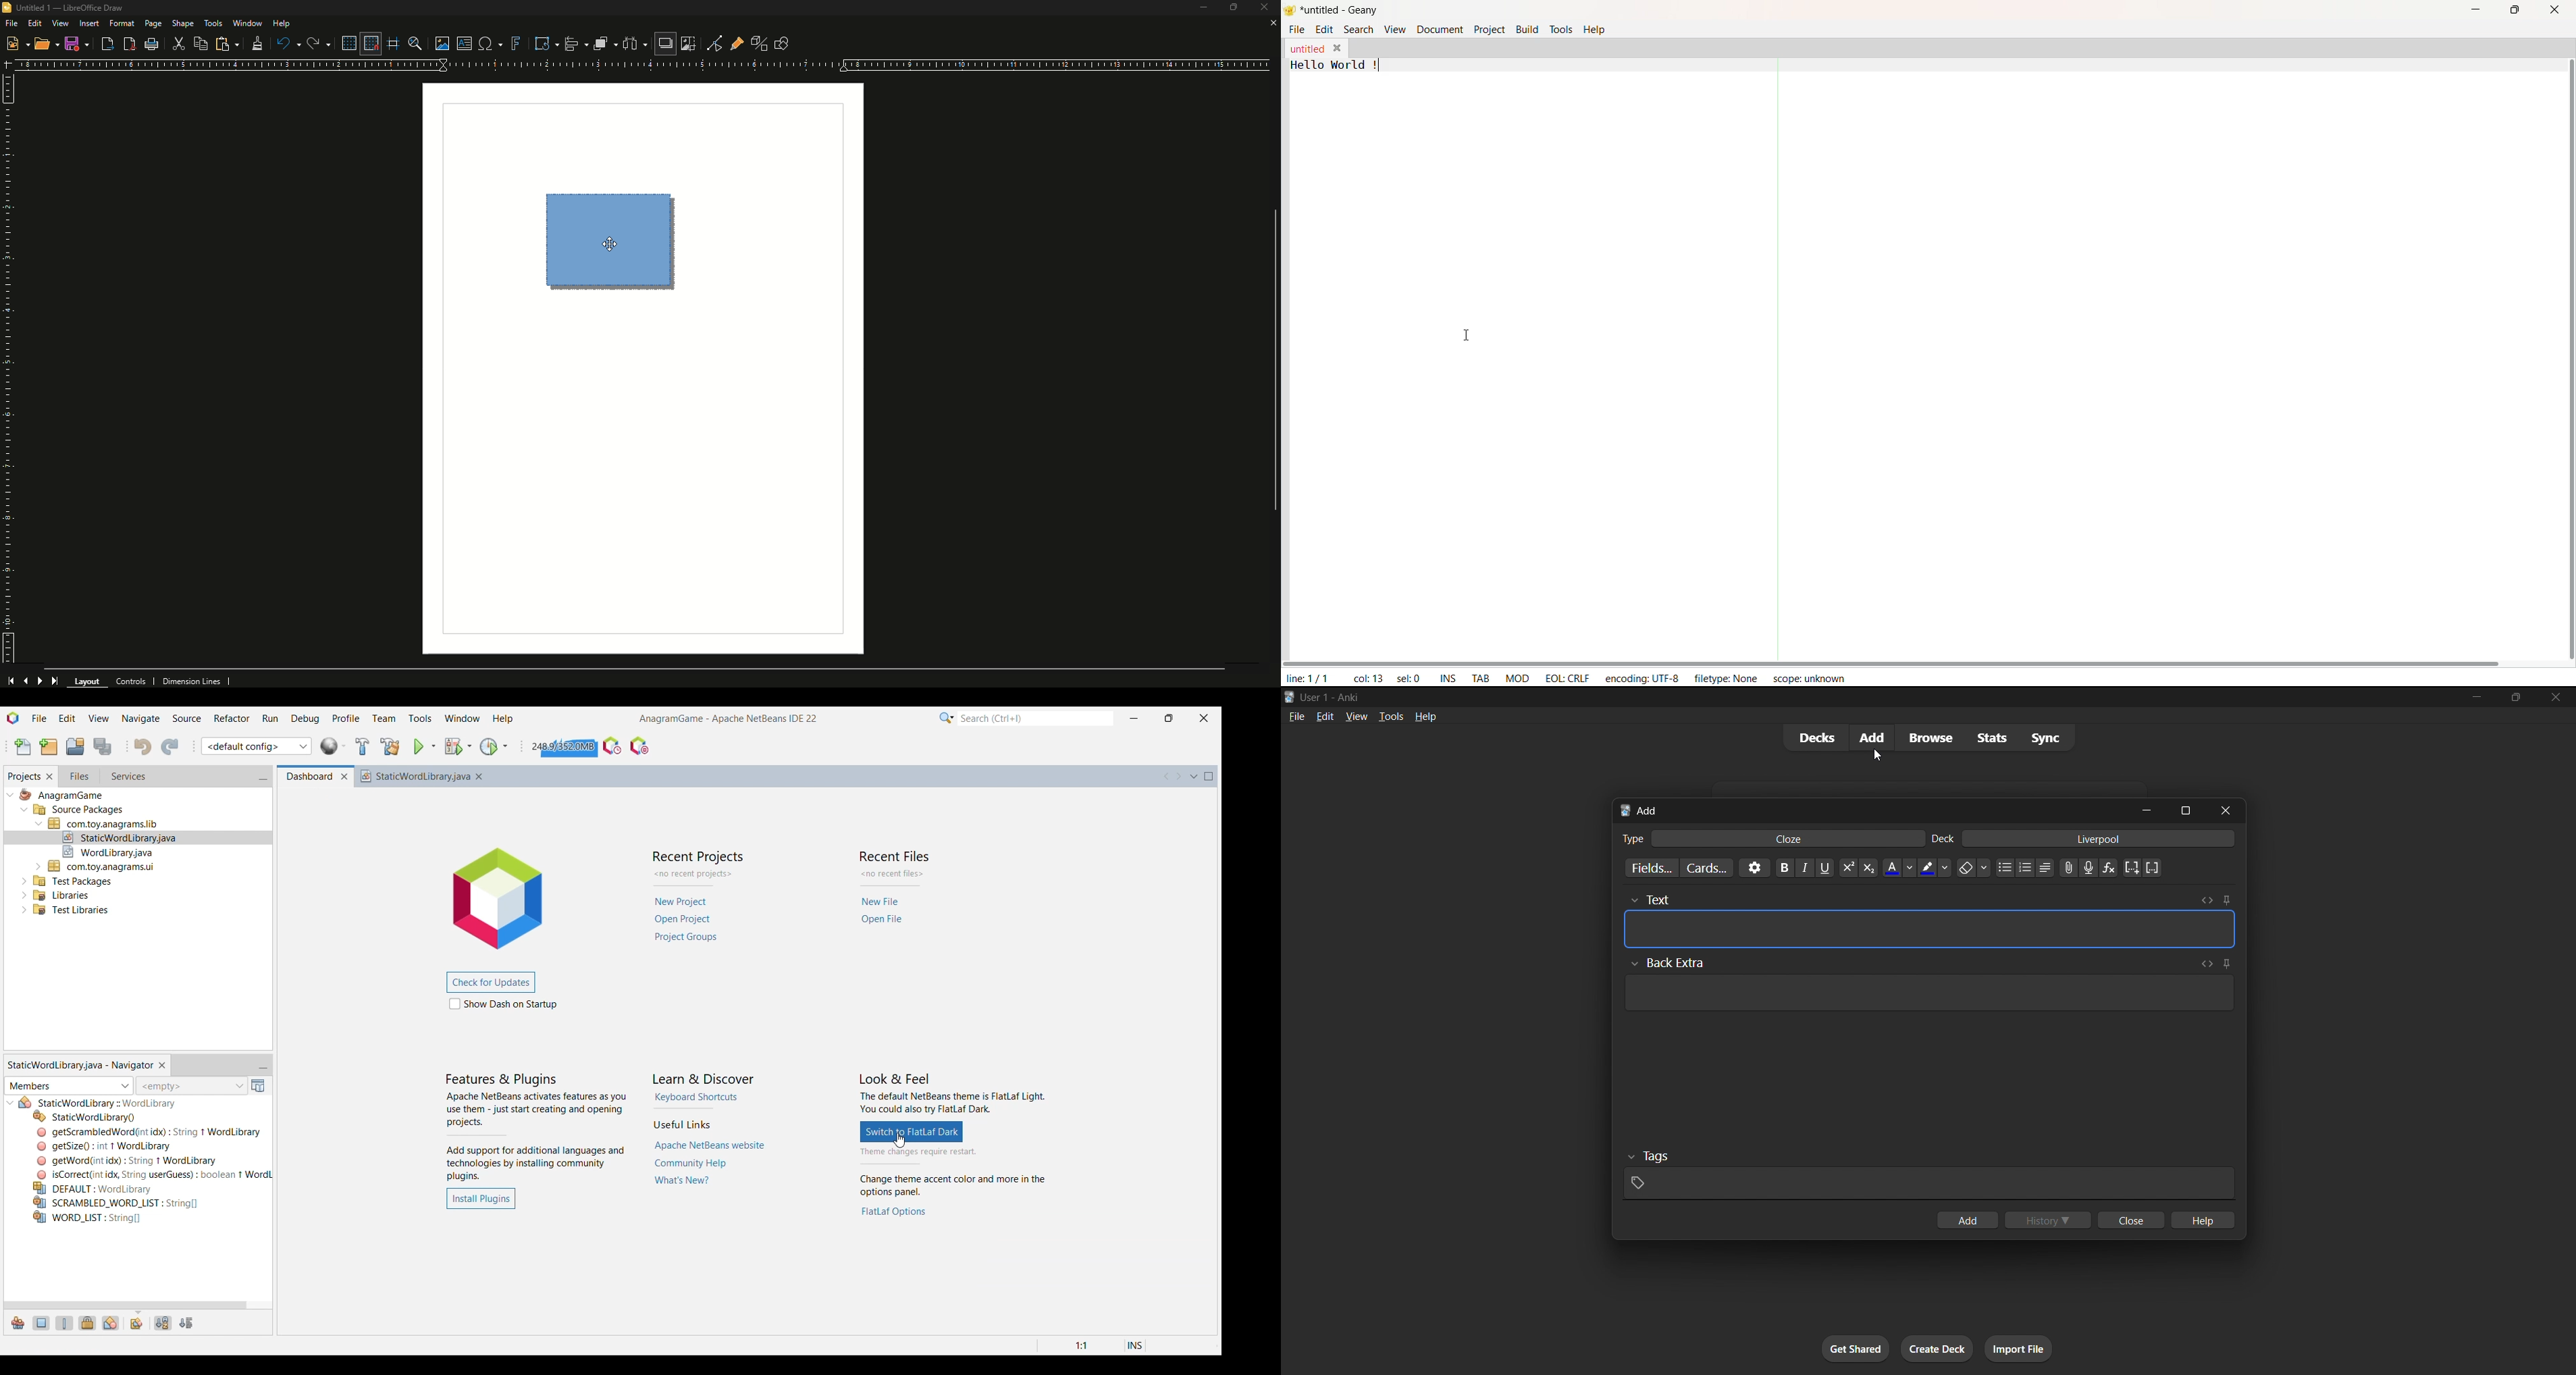  What do you see at coordinates (107, 45) in the screenshot?
I see `Export` at bounding box center [107, 45].